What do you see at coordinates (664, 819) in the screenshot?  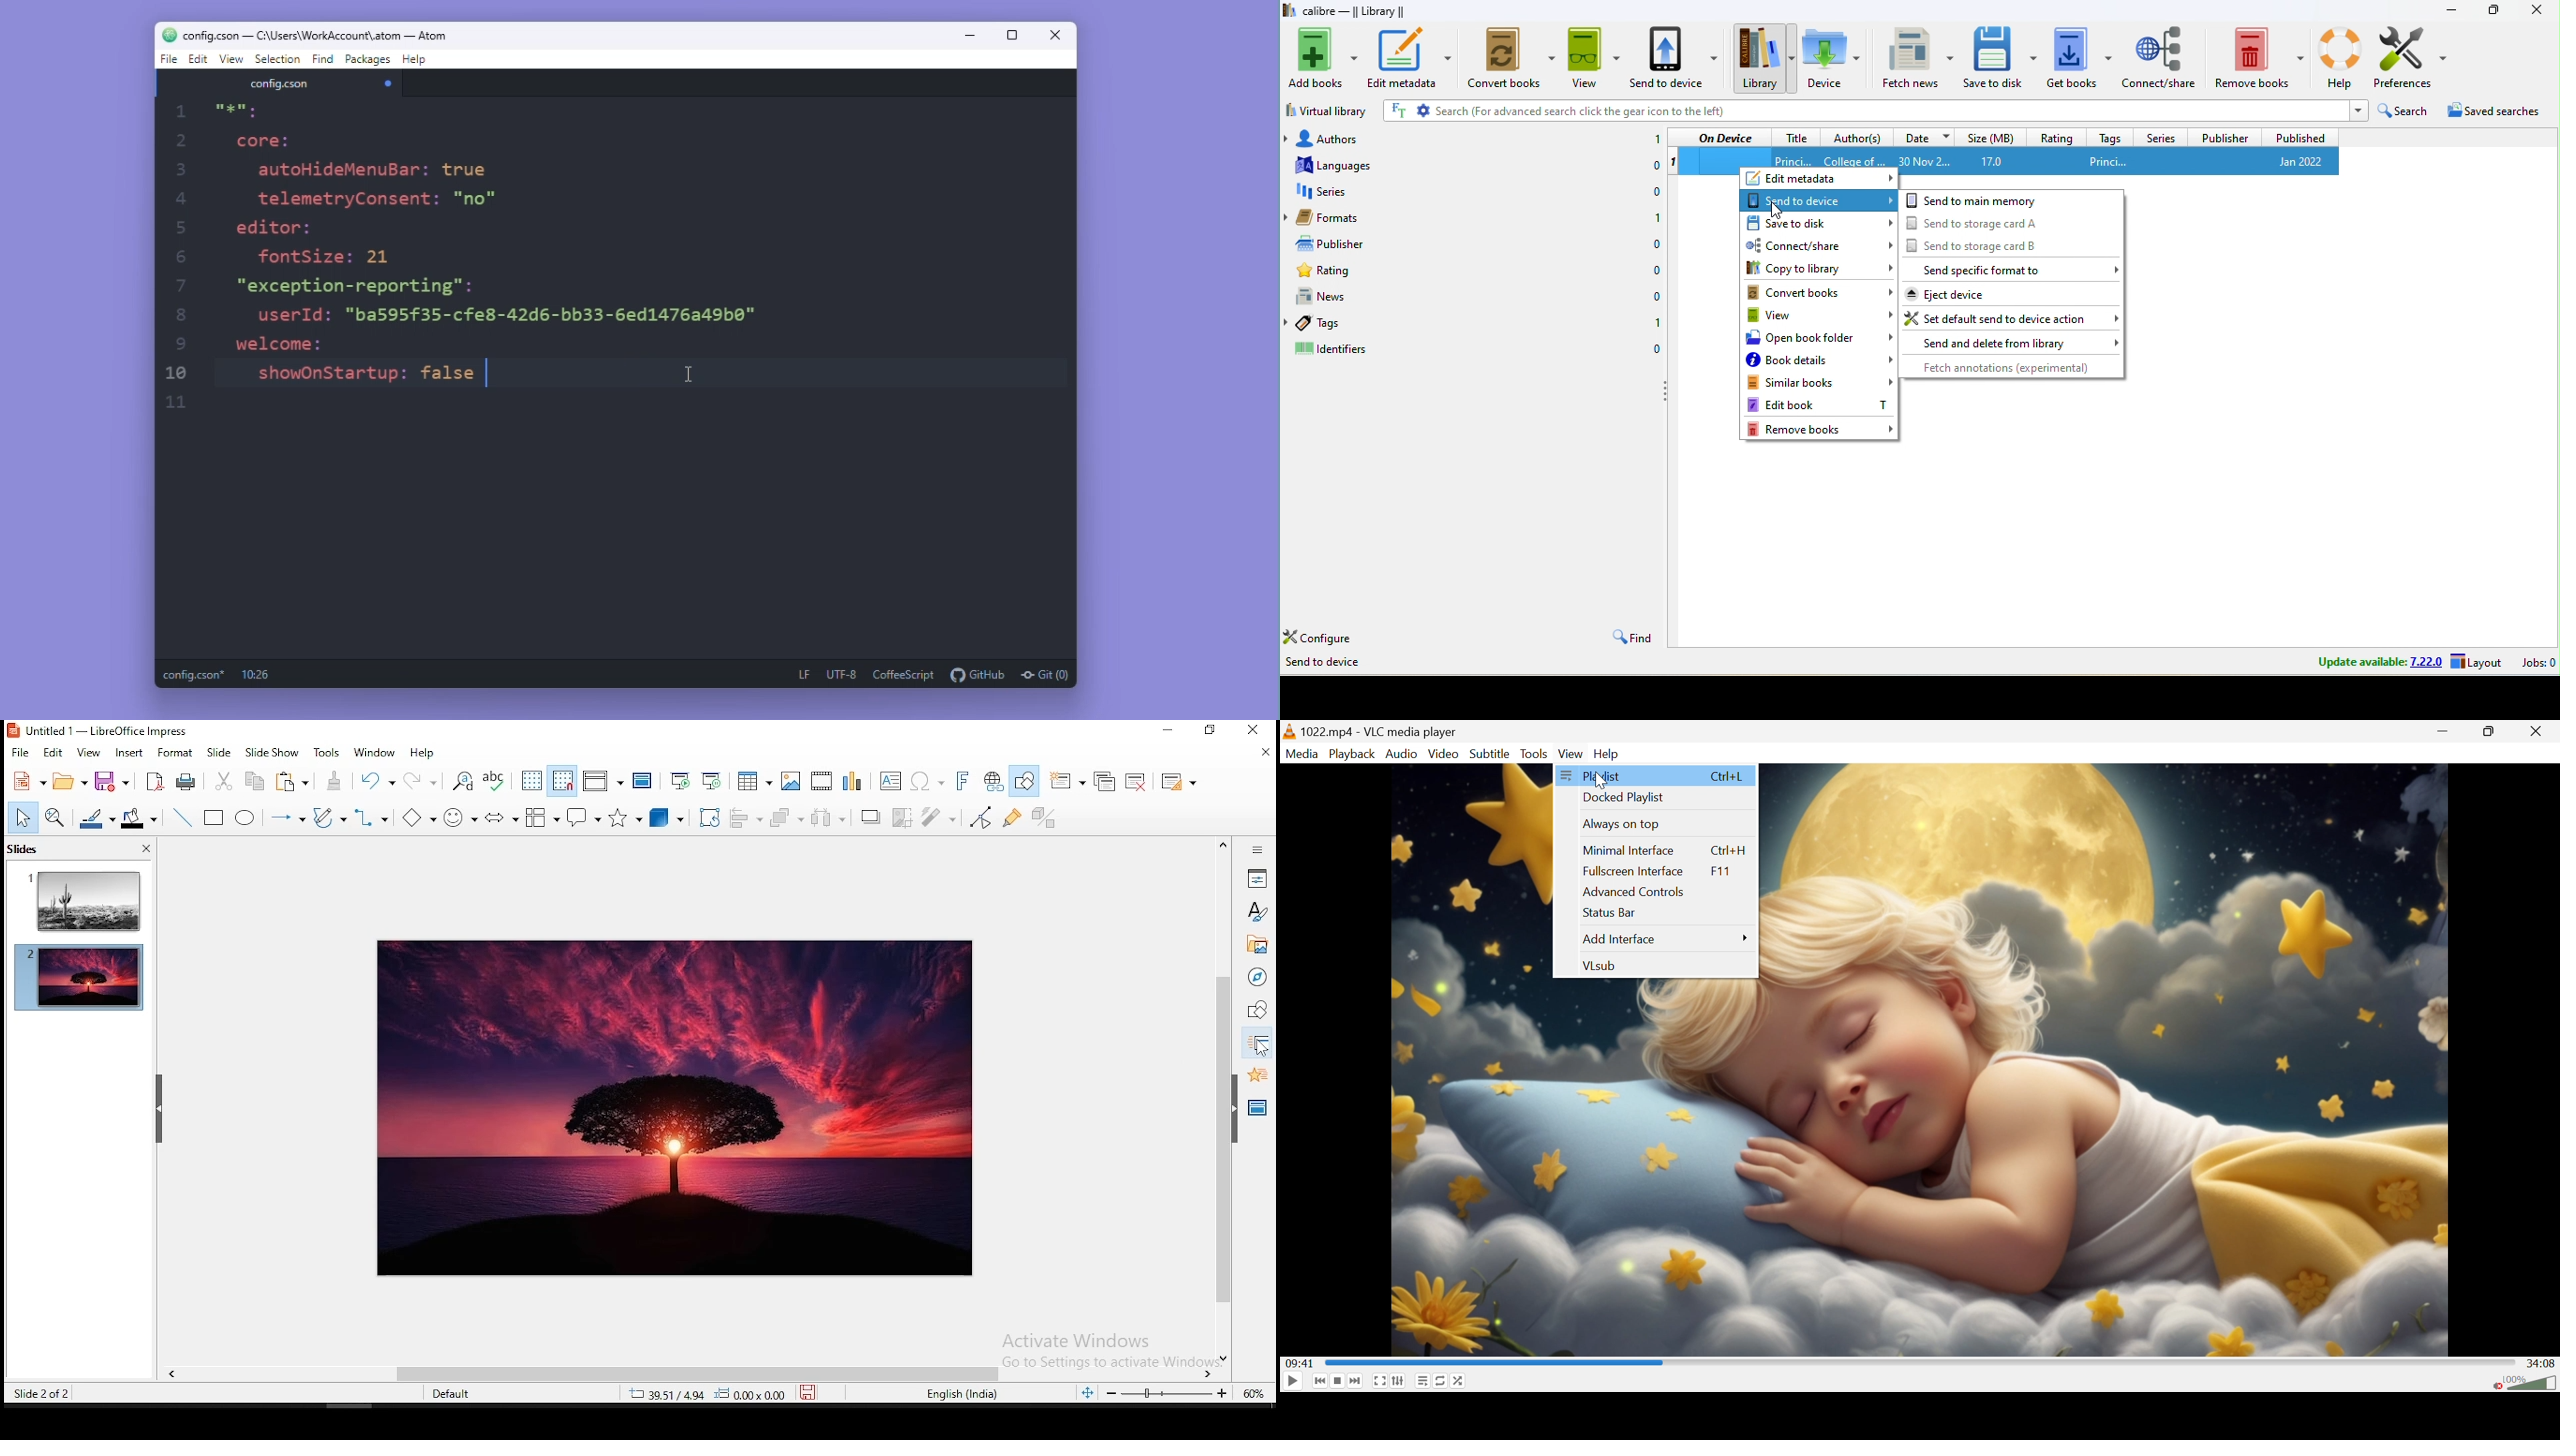 I see `3D objects` at bounding box center [664, 819].